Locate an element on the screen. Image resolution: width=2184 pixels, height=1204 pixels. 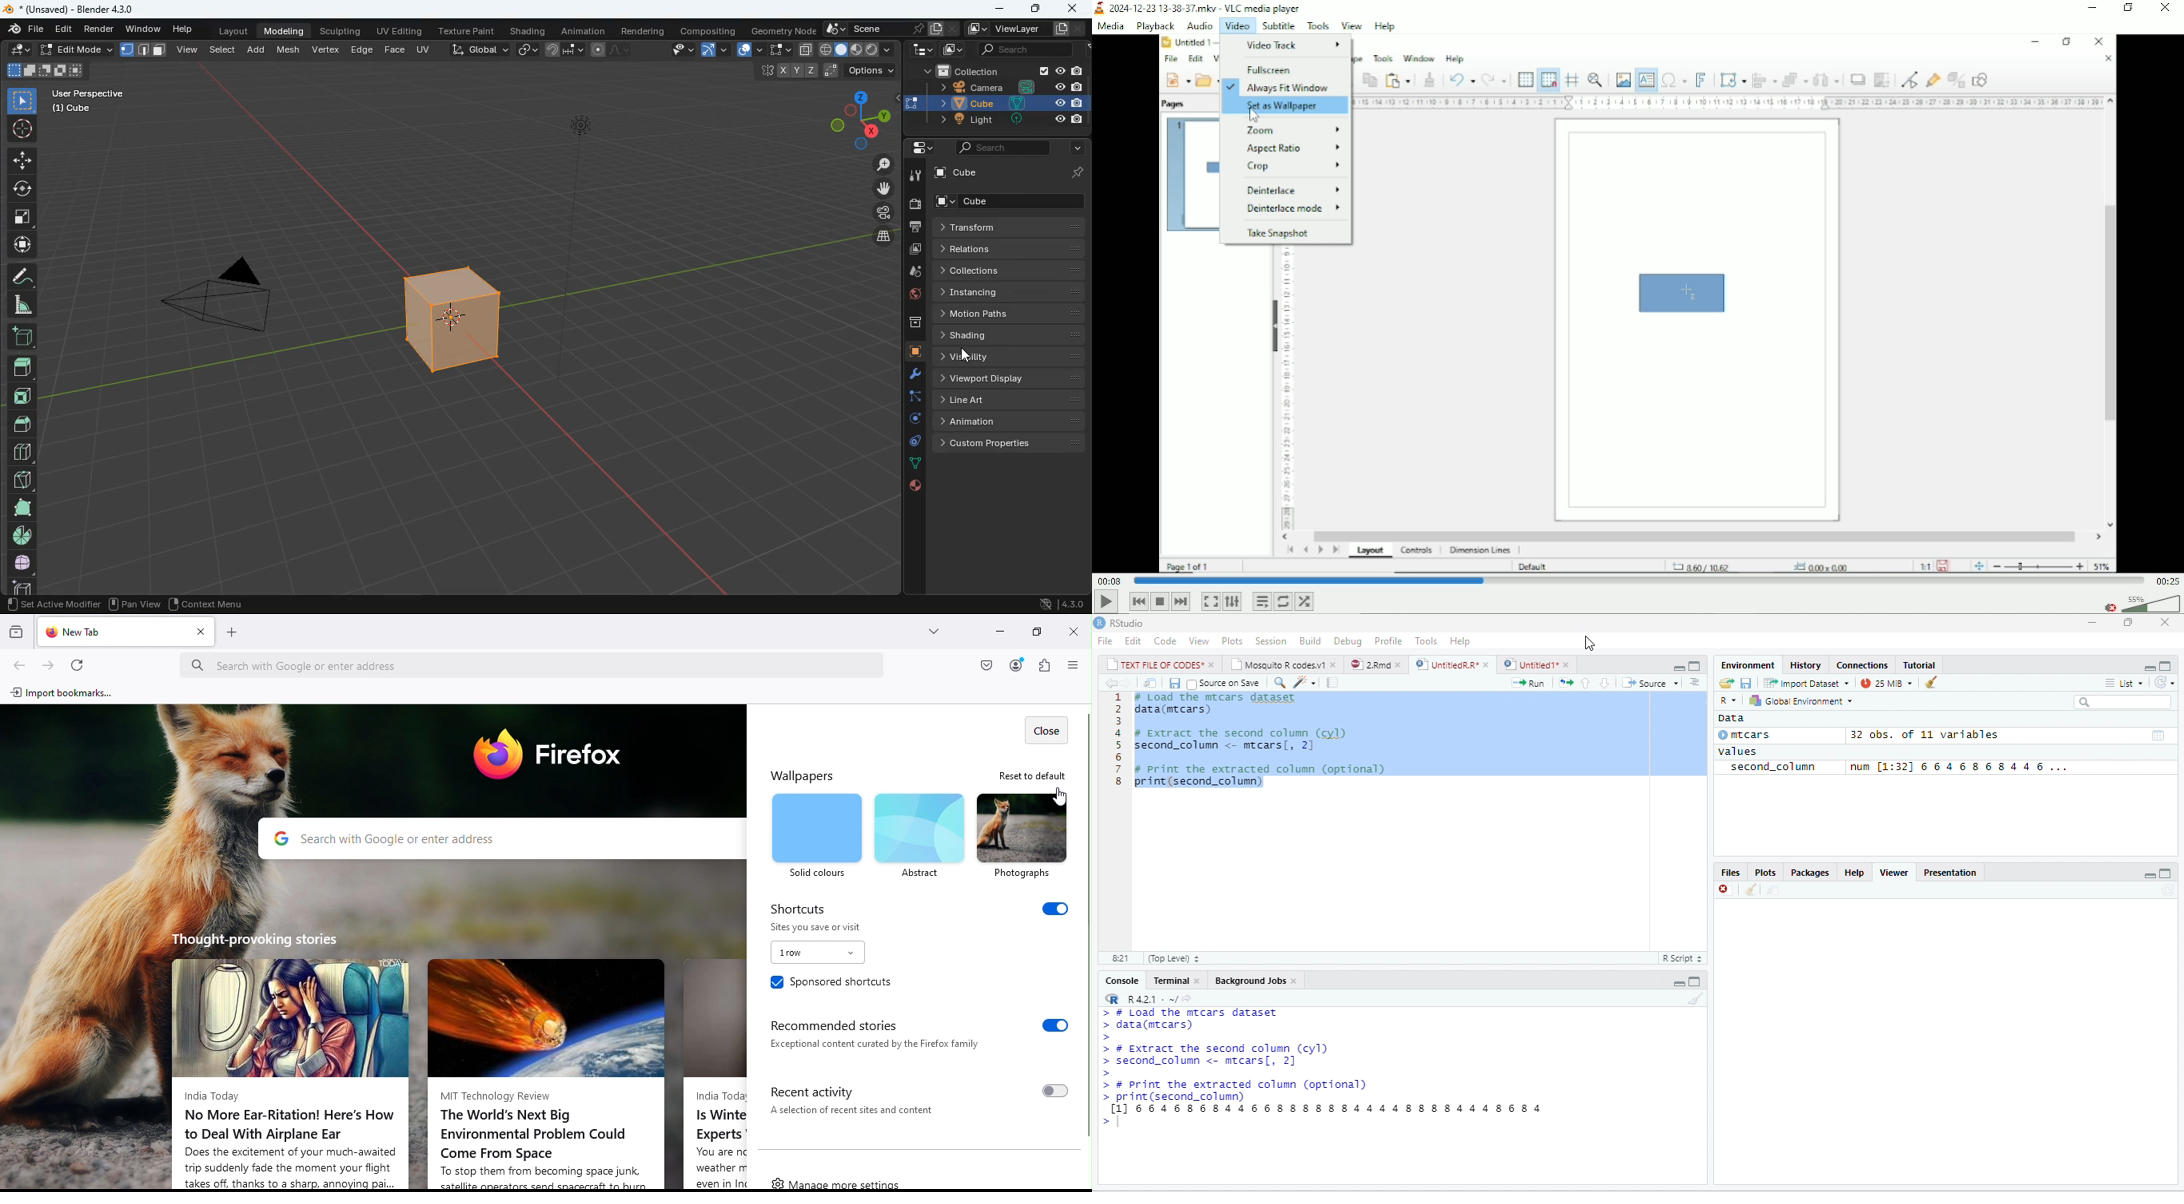
move is located at coordinates (1150, 683).